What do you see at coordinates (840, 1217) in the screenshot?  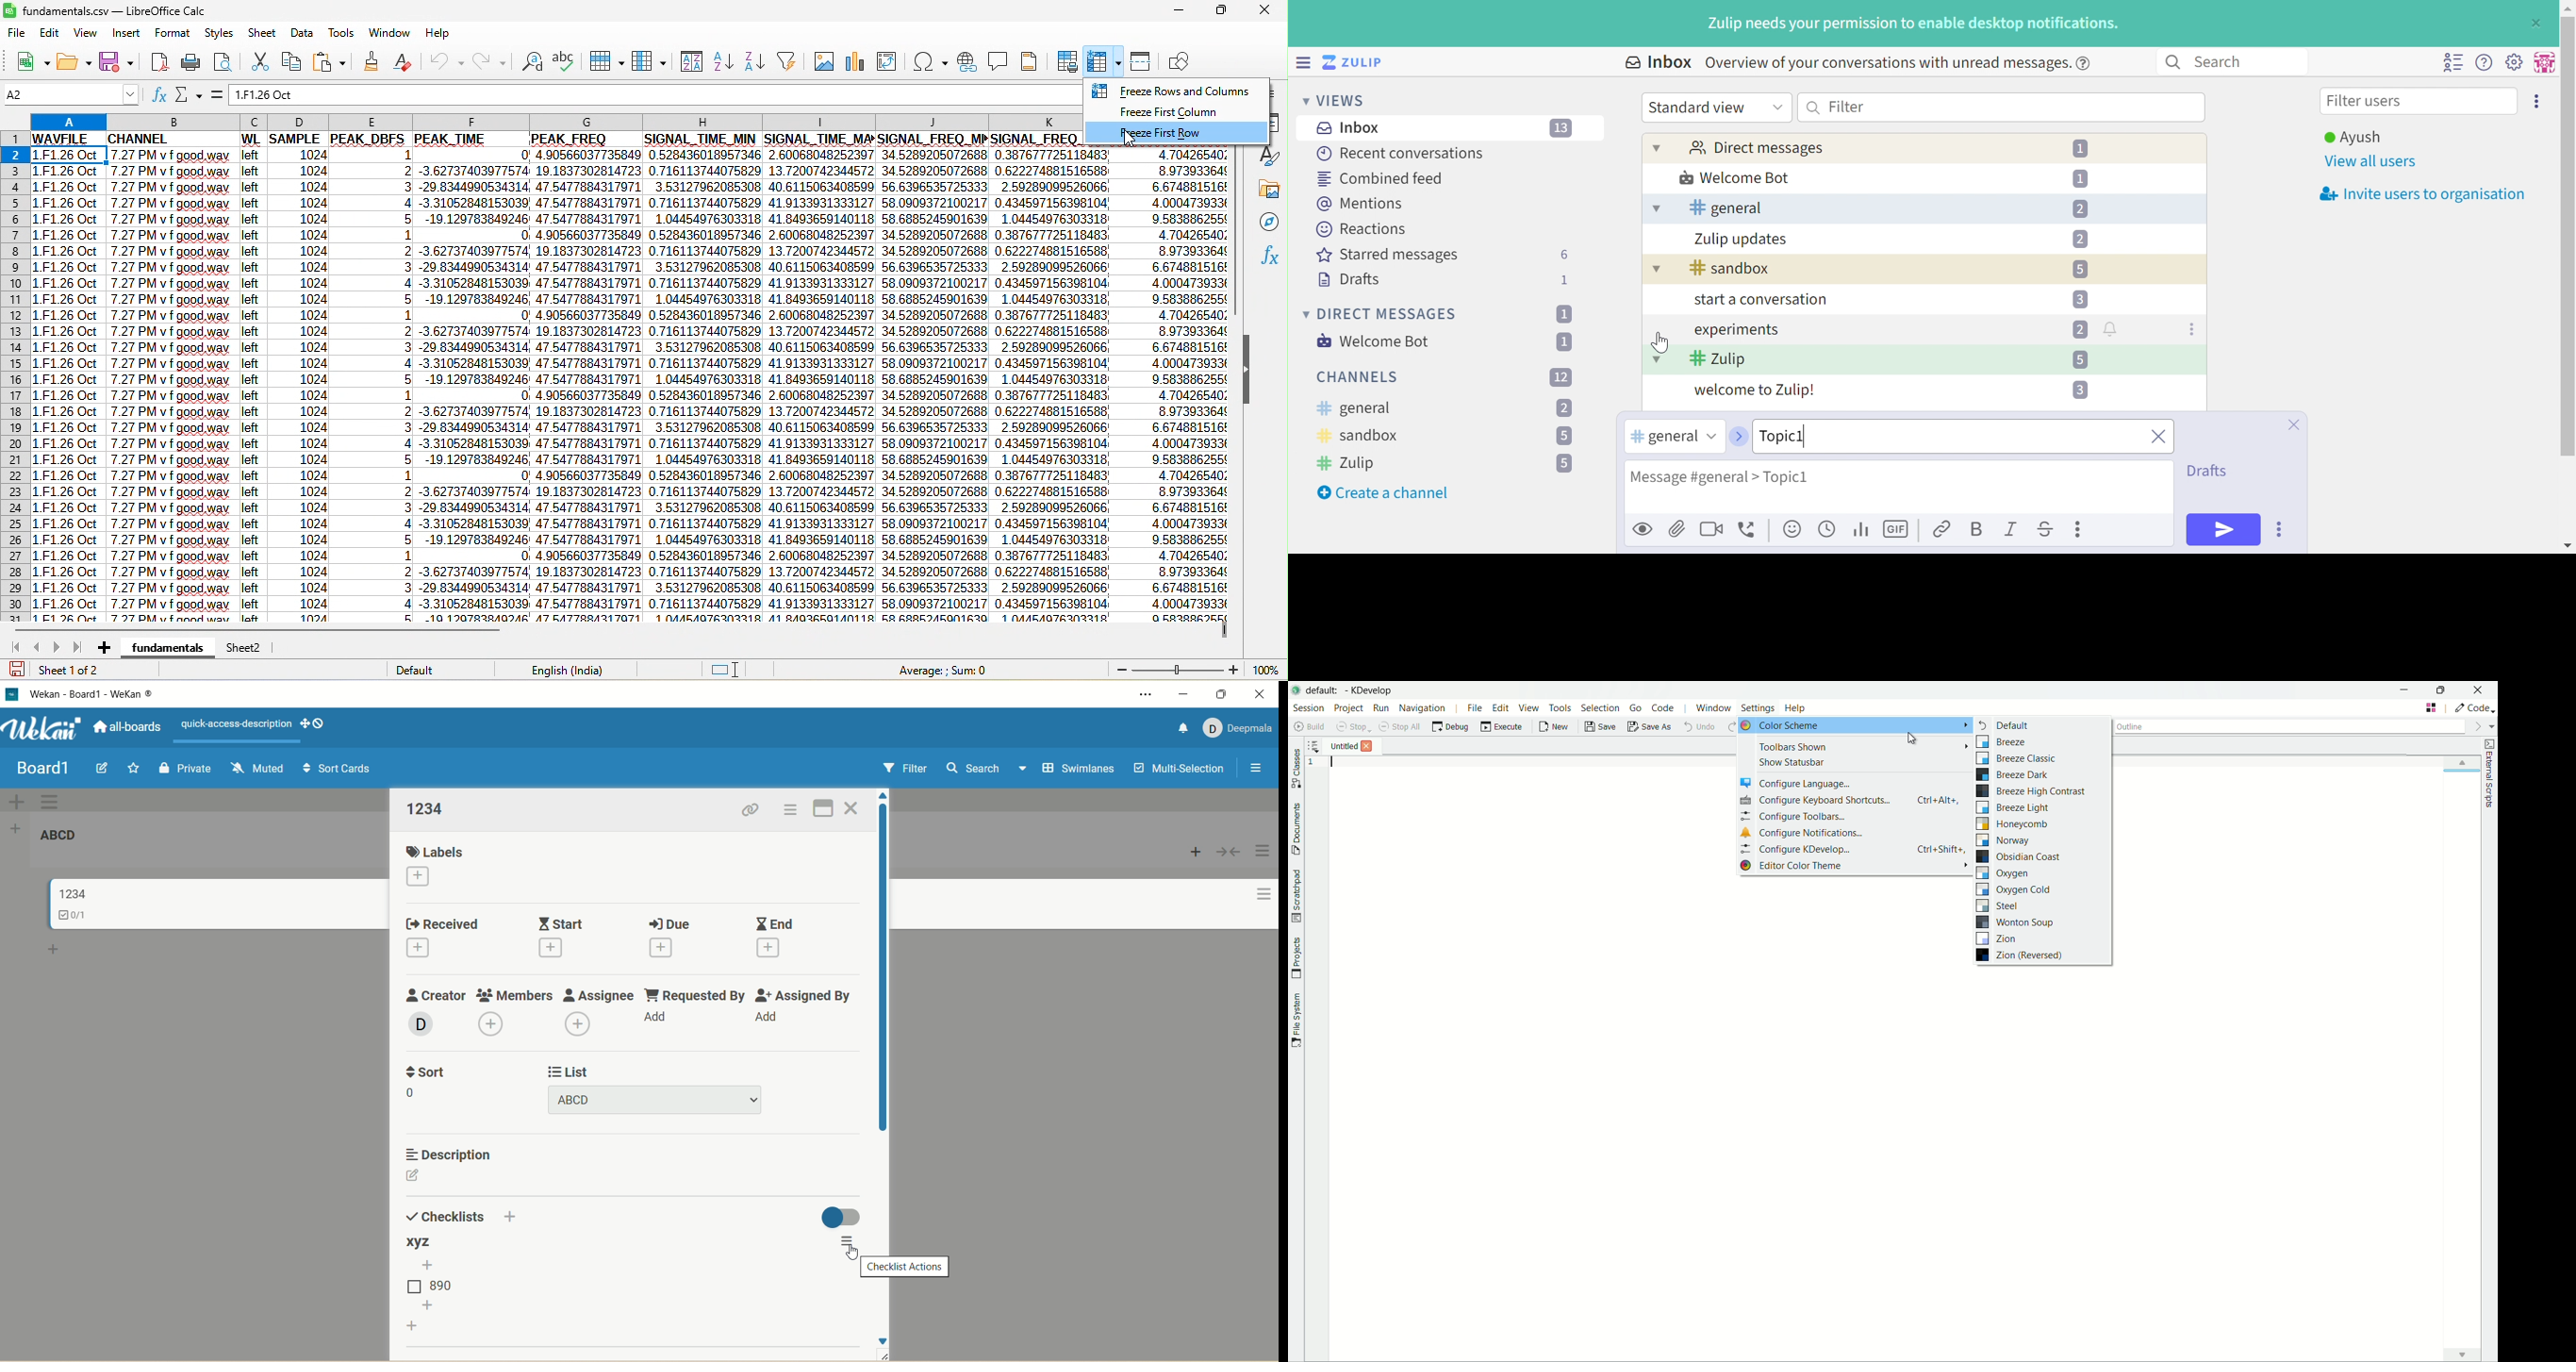 I see `toggle` at bounding box center [840, 1217].